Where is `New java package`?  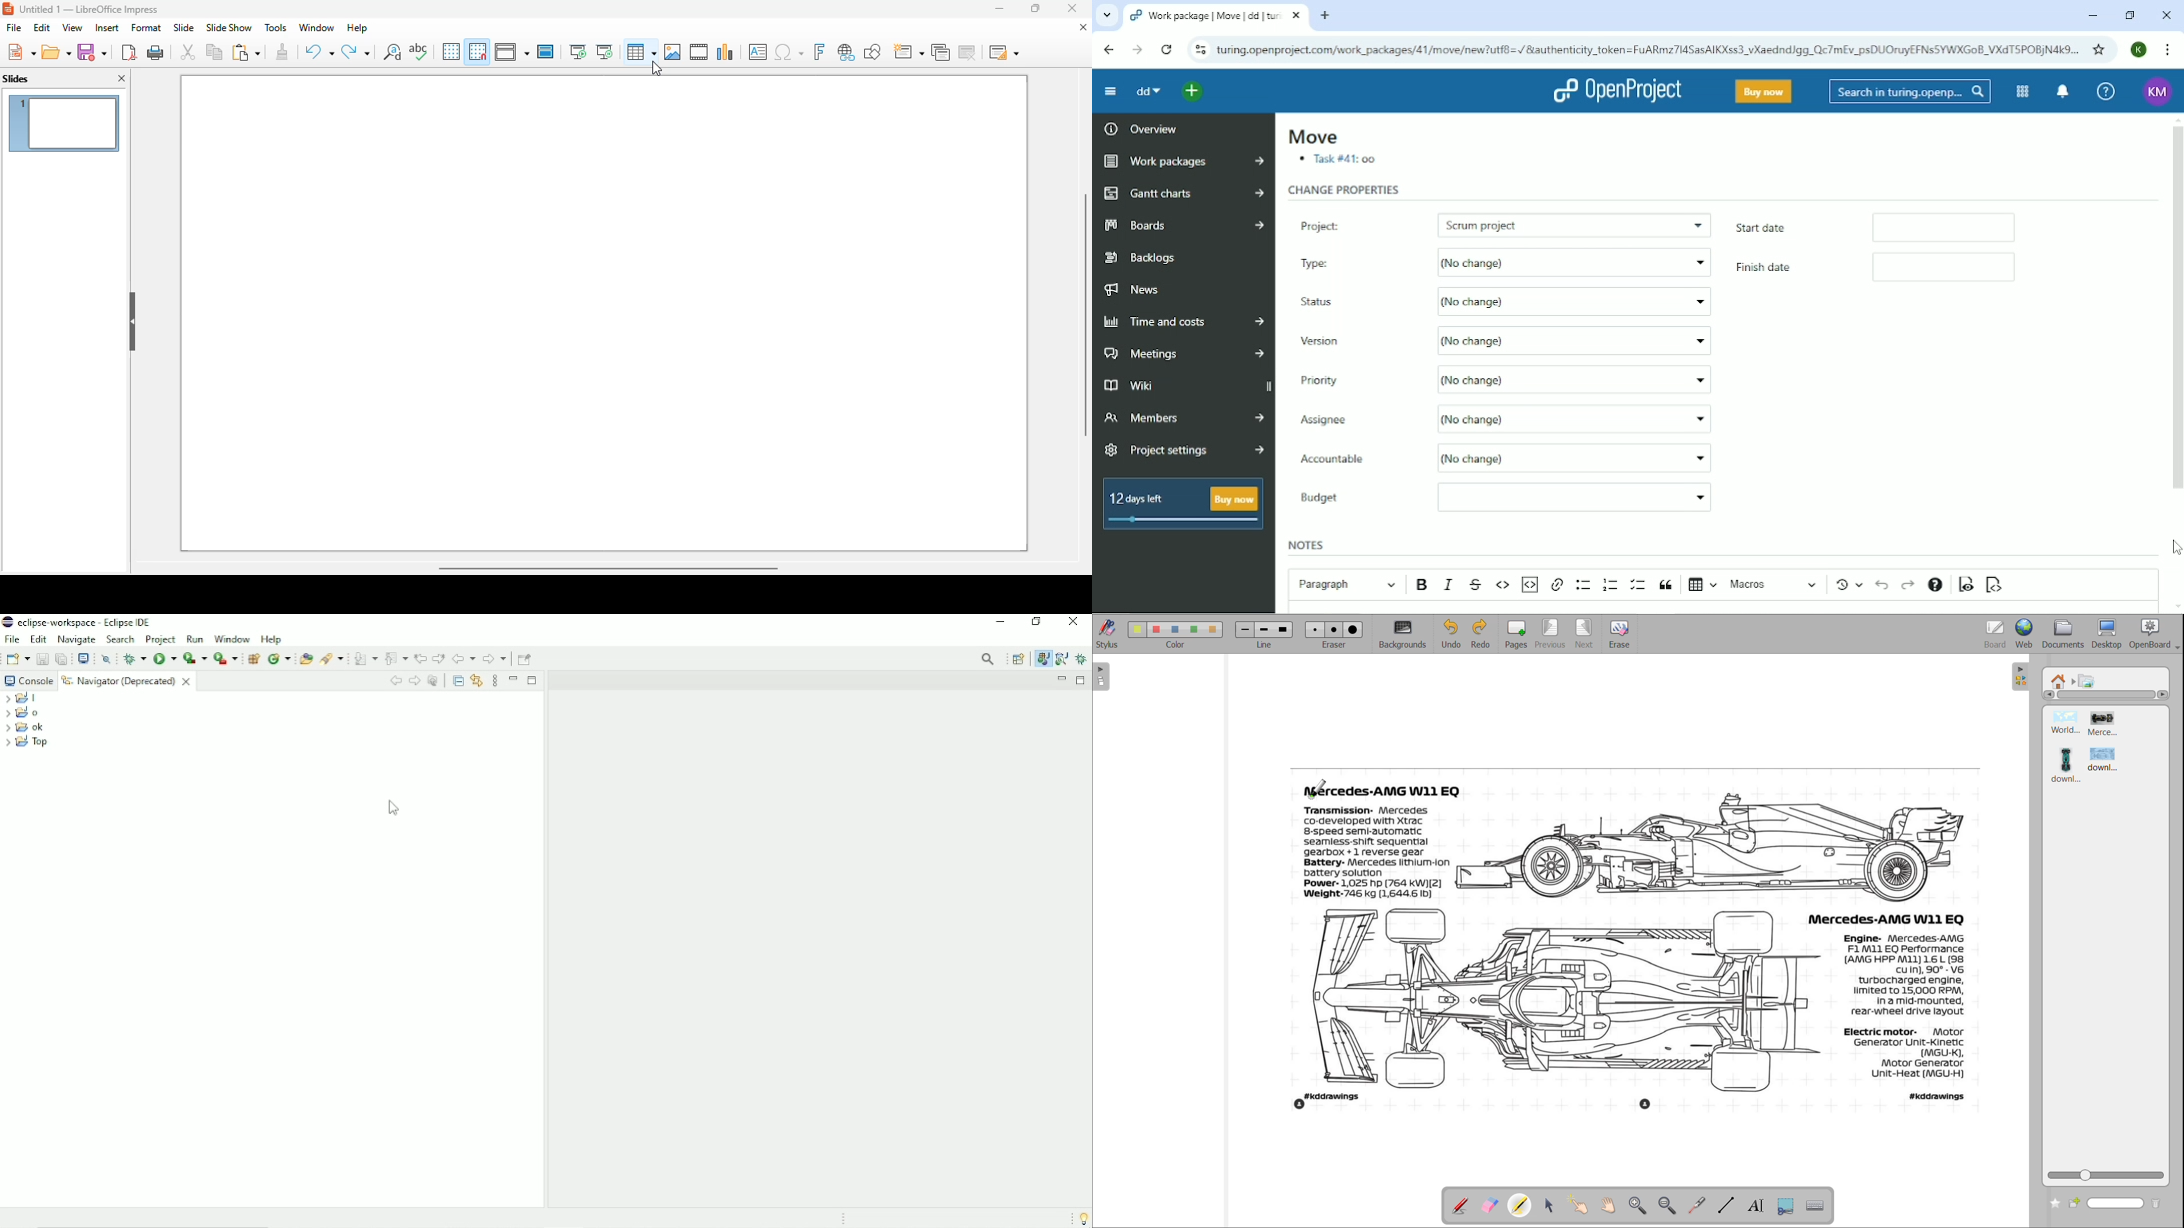 New java package is located at coordinates (253, 659).